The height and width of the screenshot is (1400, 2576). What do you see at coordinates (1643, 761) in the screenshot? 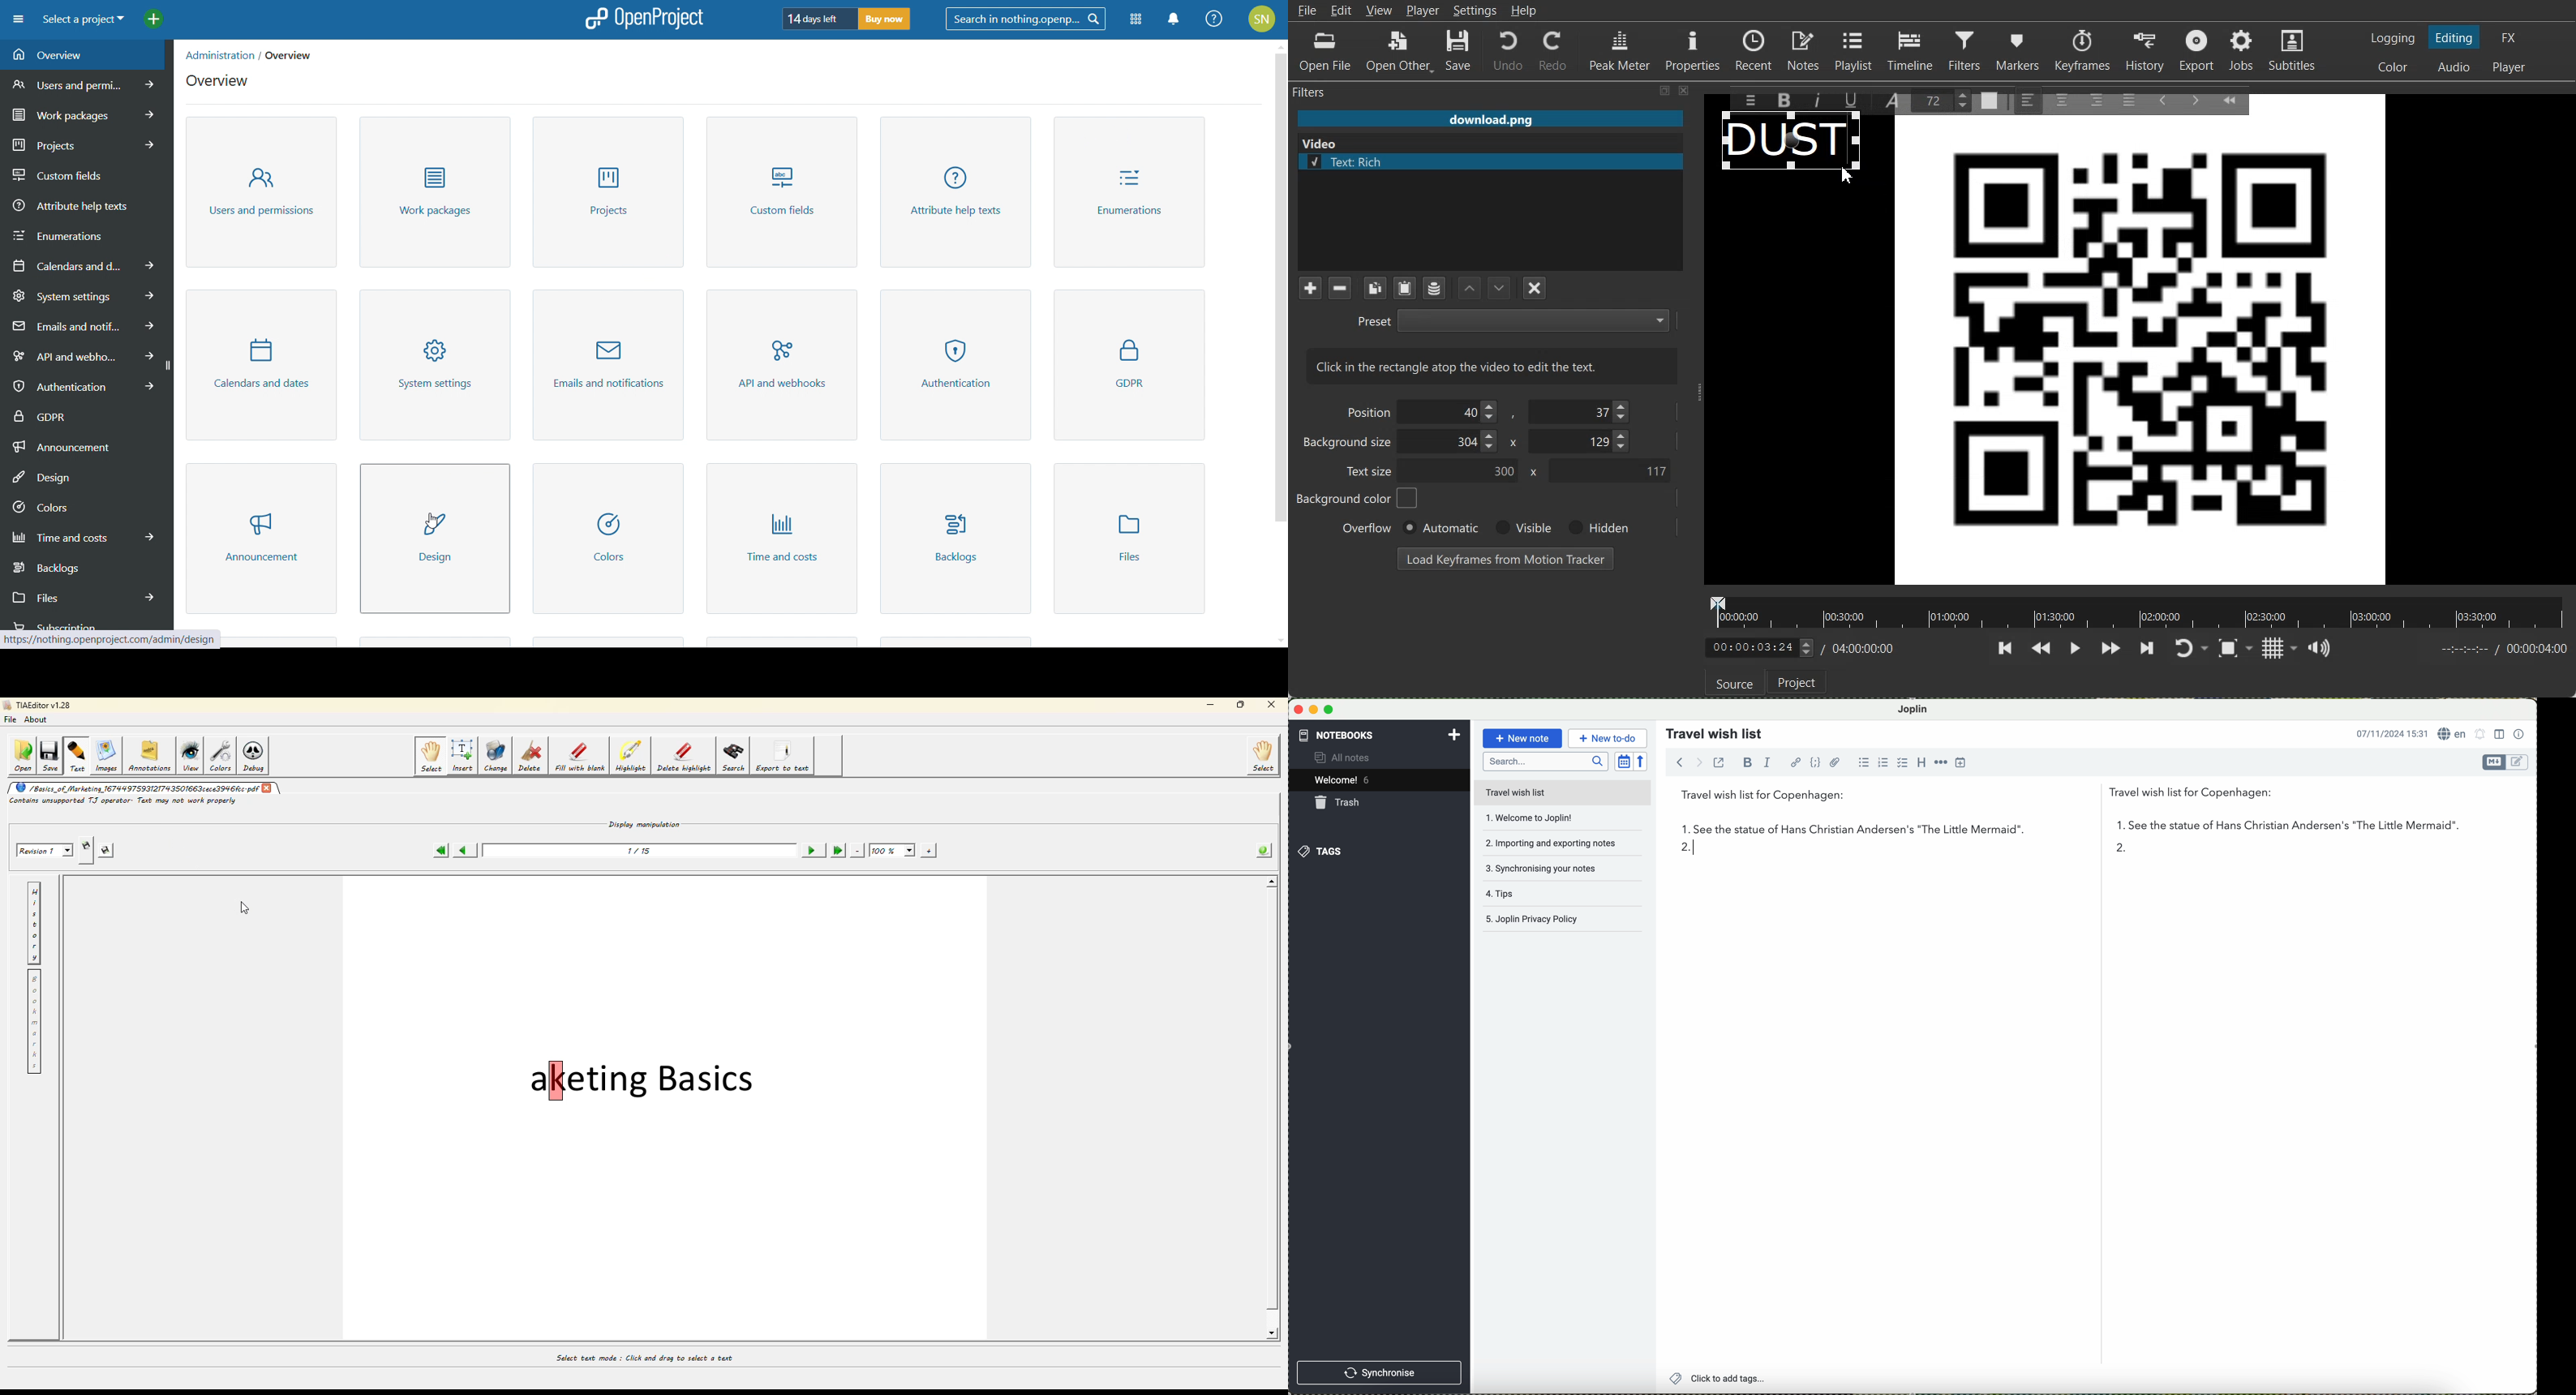
I see `reverse sort order` at bounding box center [1643, 761].